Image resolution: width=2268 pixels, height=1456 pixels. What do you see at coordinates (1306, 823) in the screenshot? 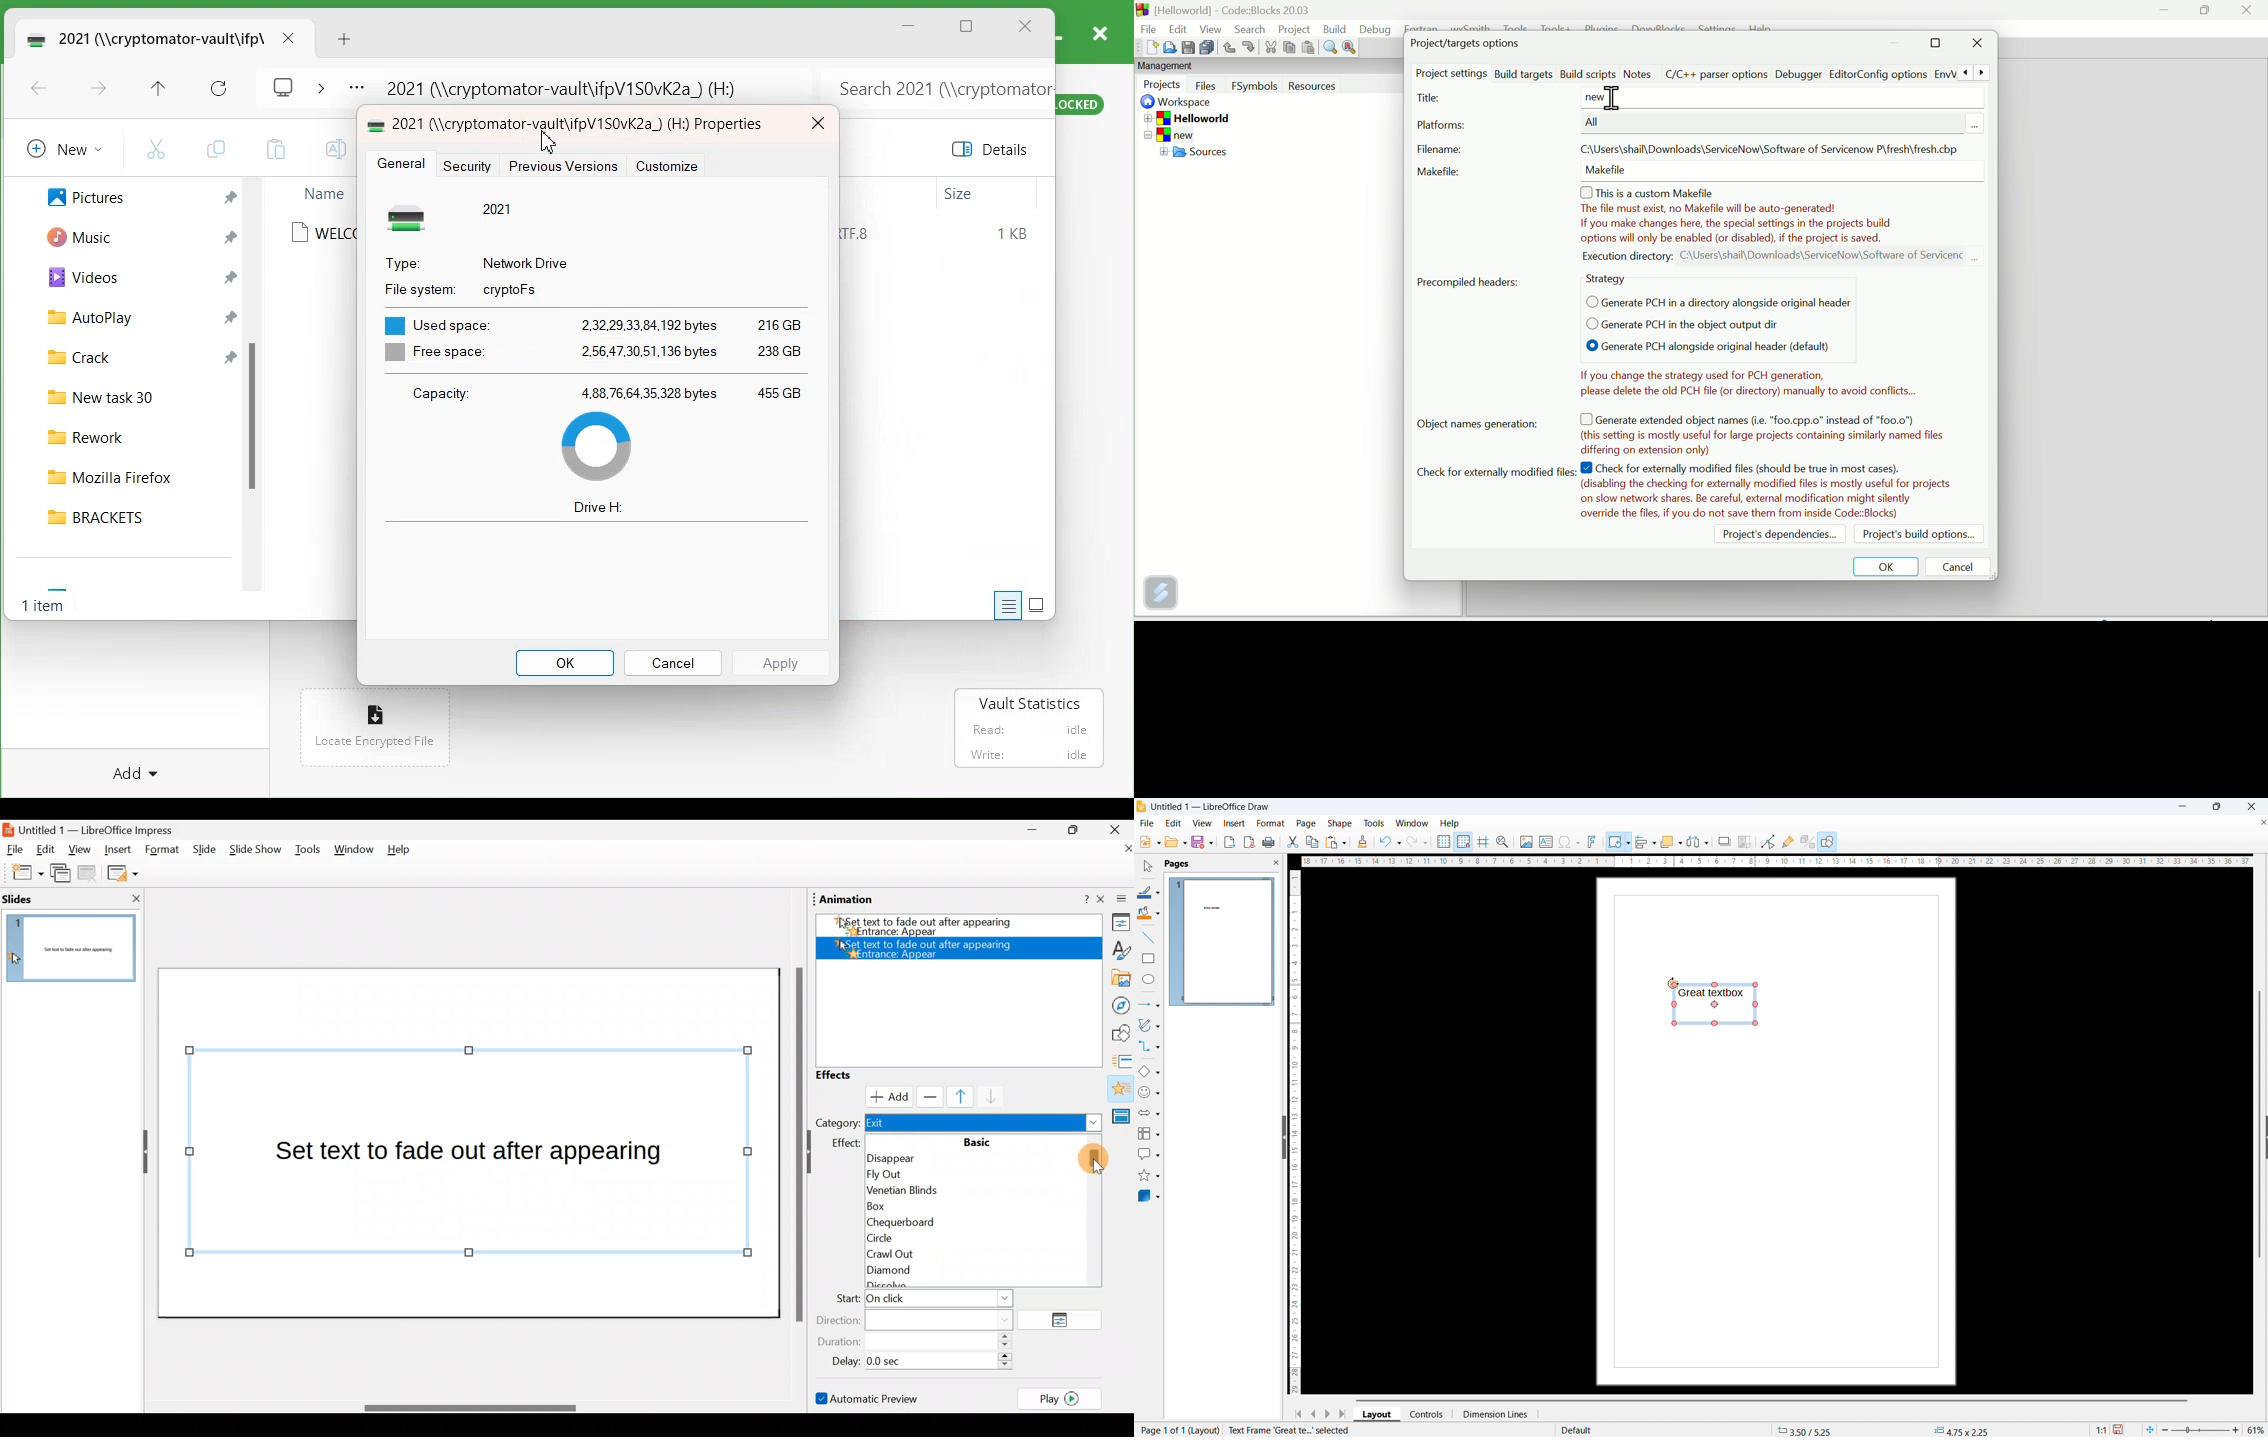
I see `page` at bounding box center [1306, 823].